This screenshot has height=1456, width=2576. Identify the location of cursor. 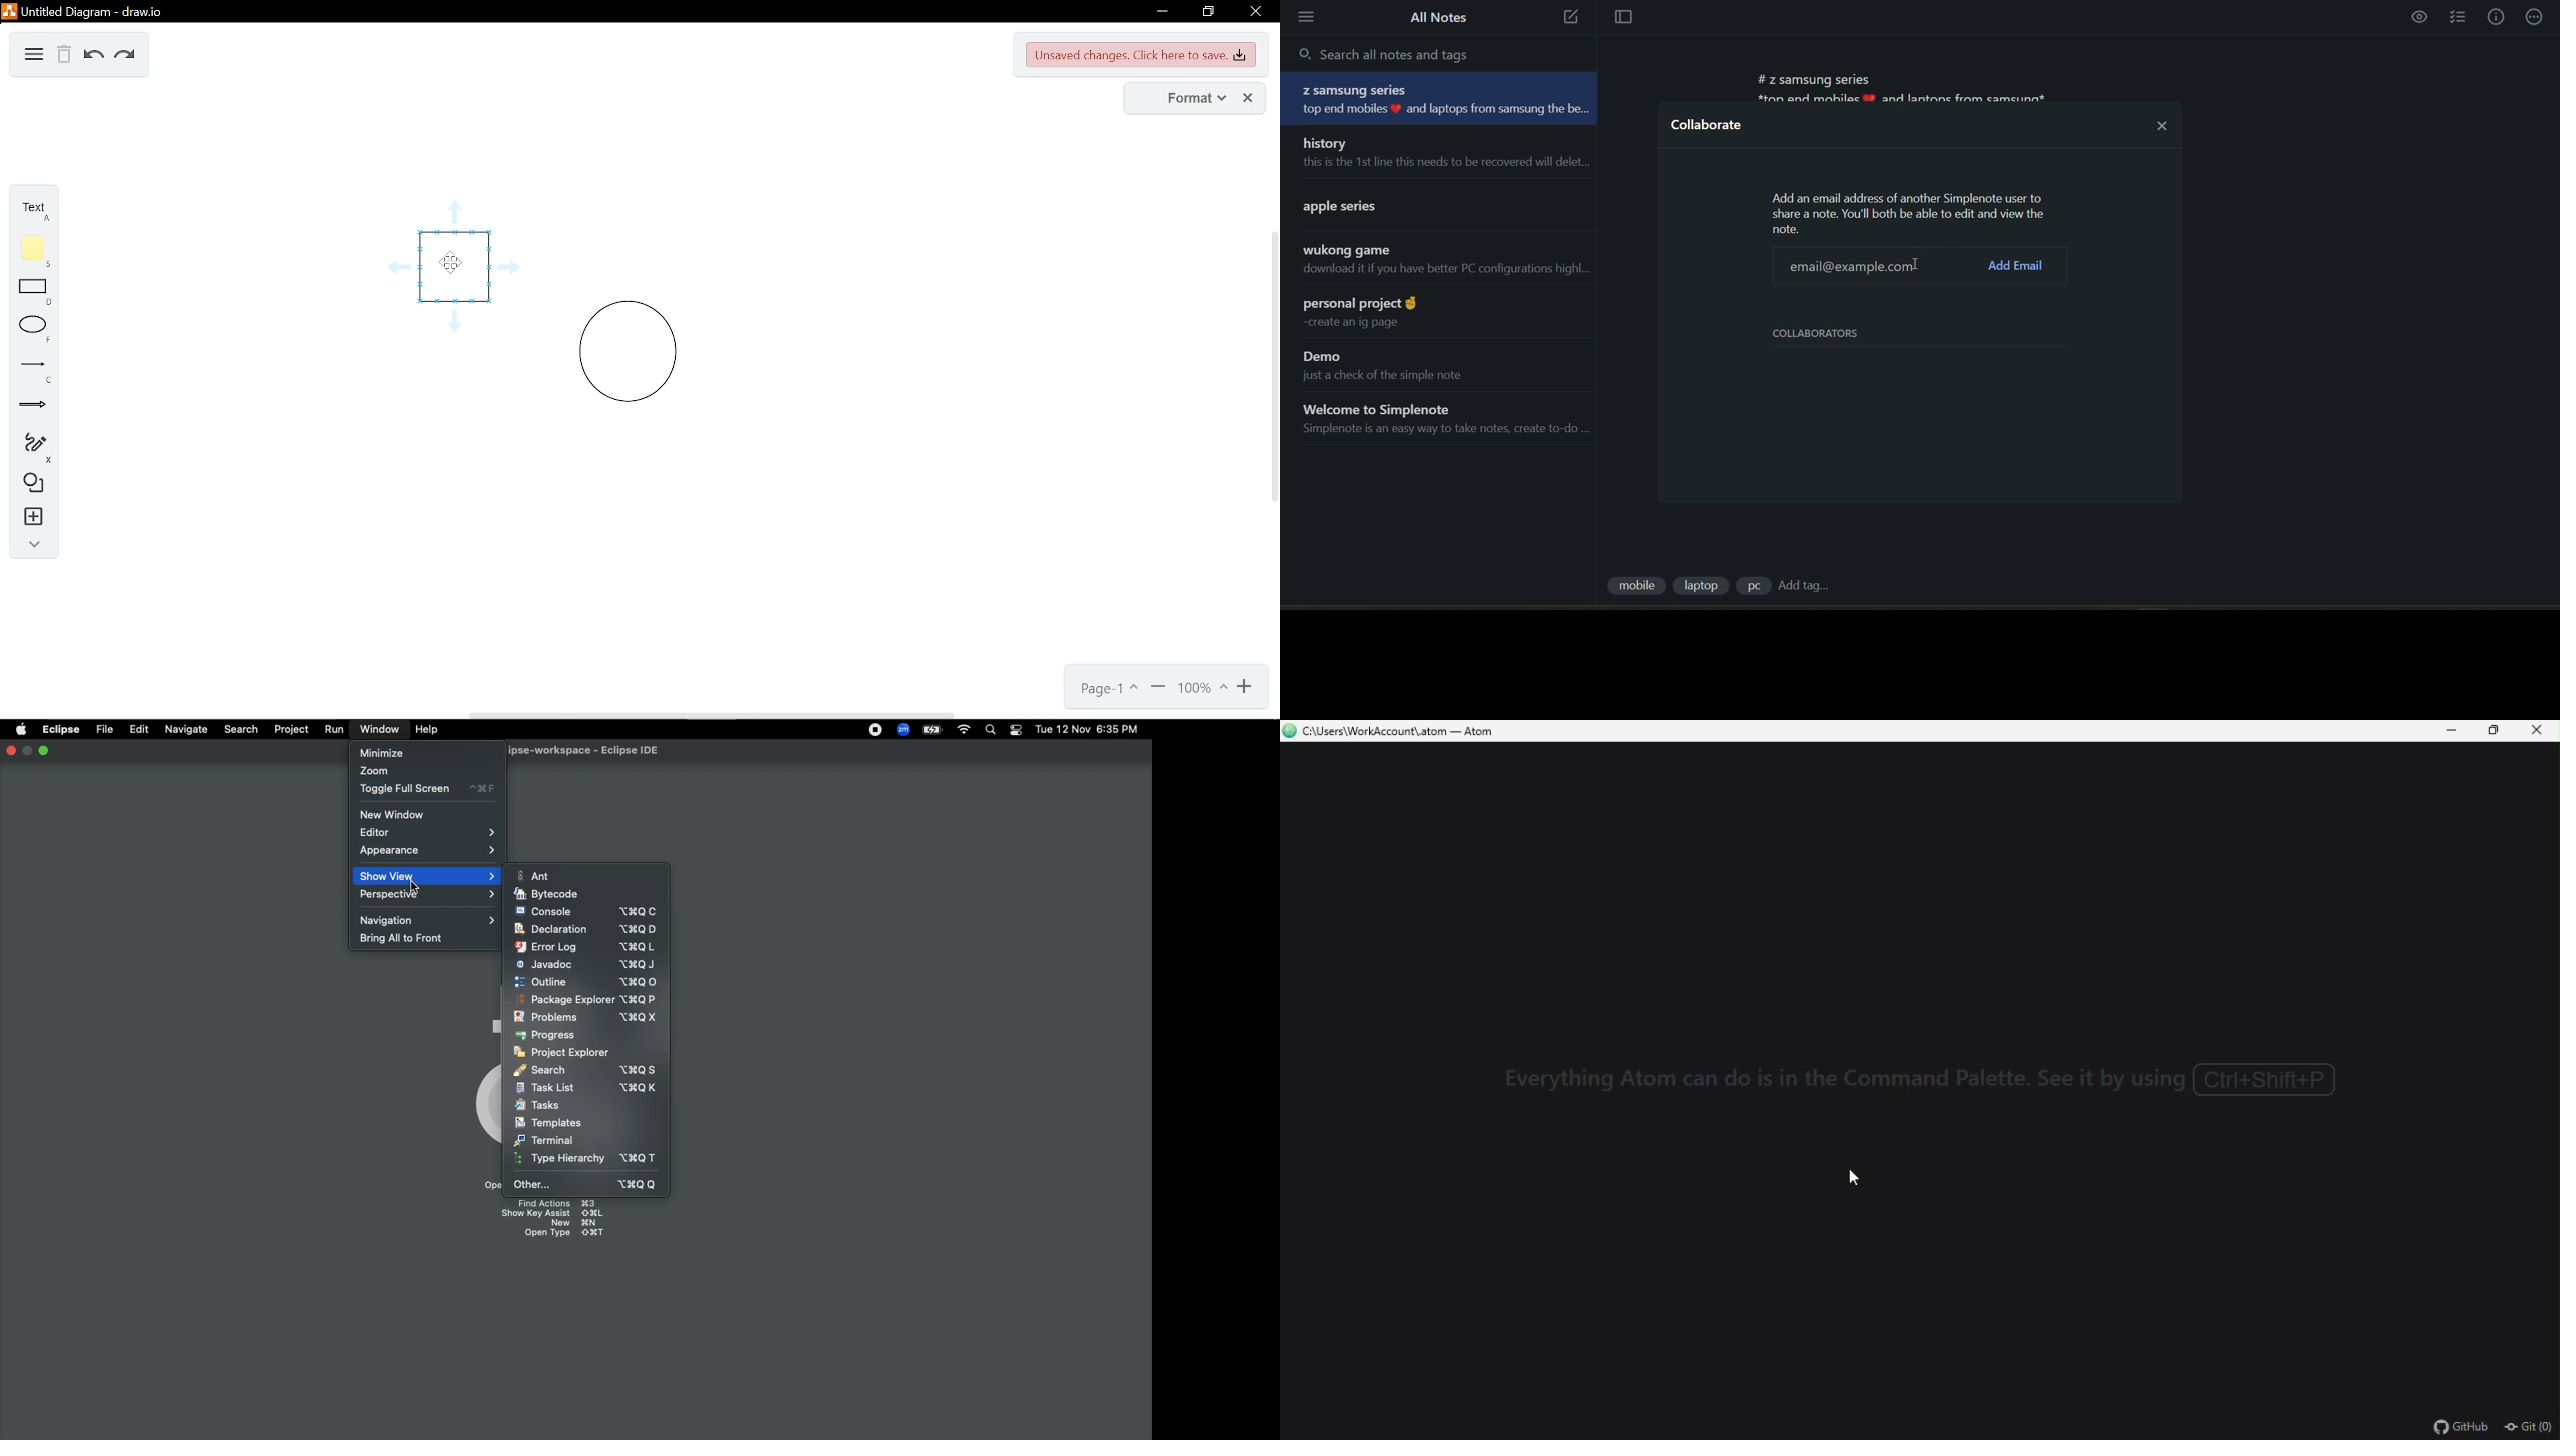
(450, 267).